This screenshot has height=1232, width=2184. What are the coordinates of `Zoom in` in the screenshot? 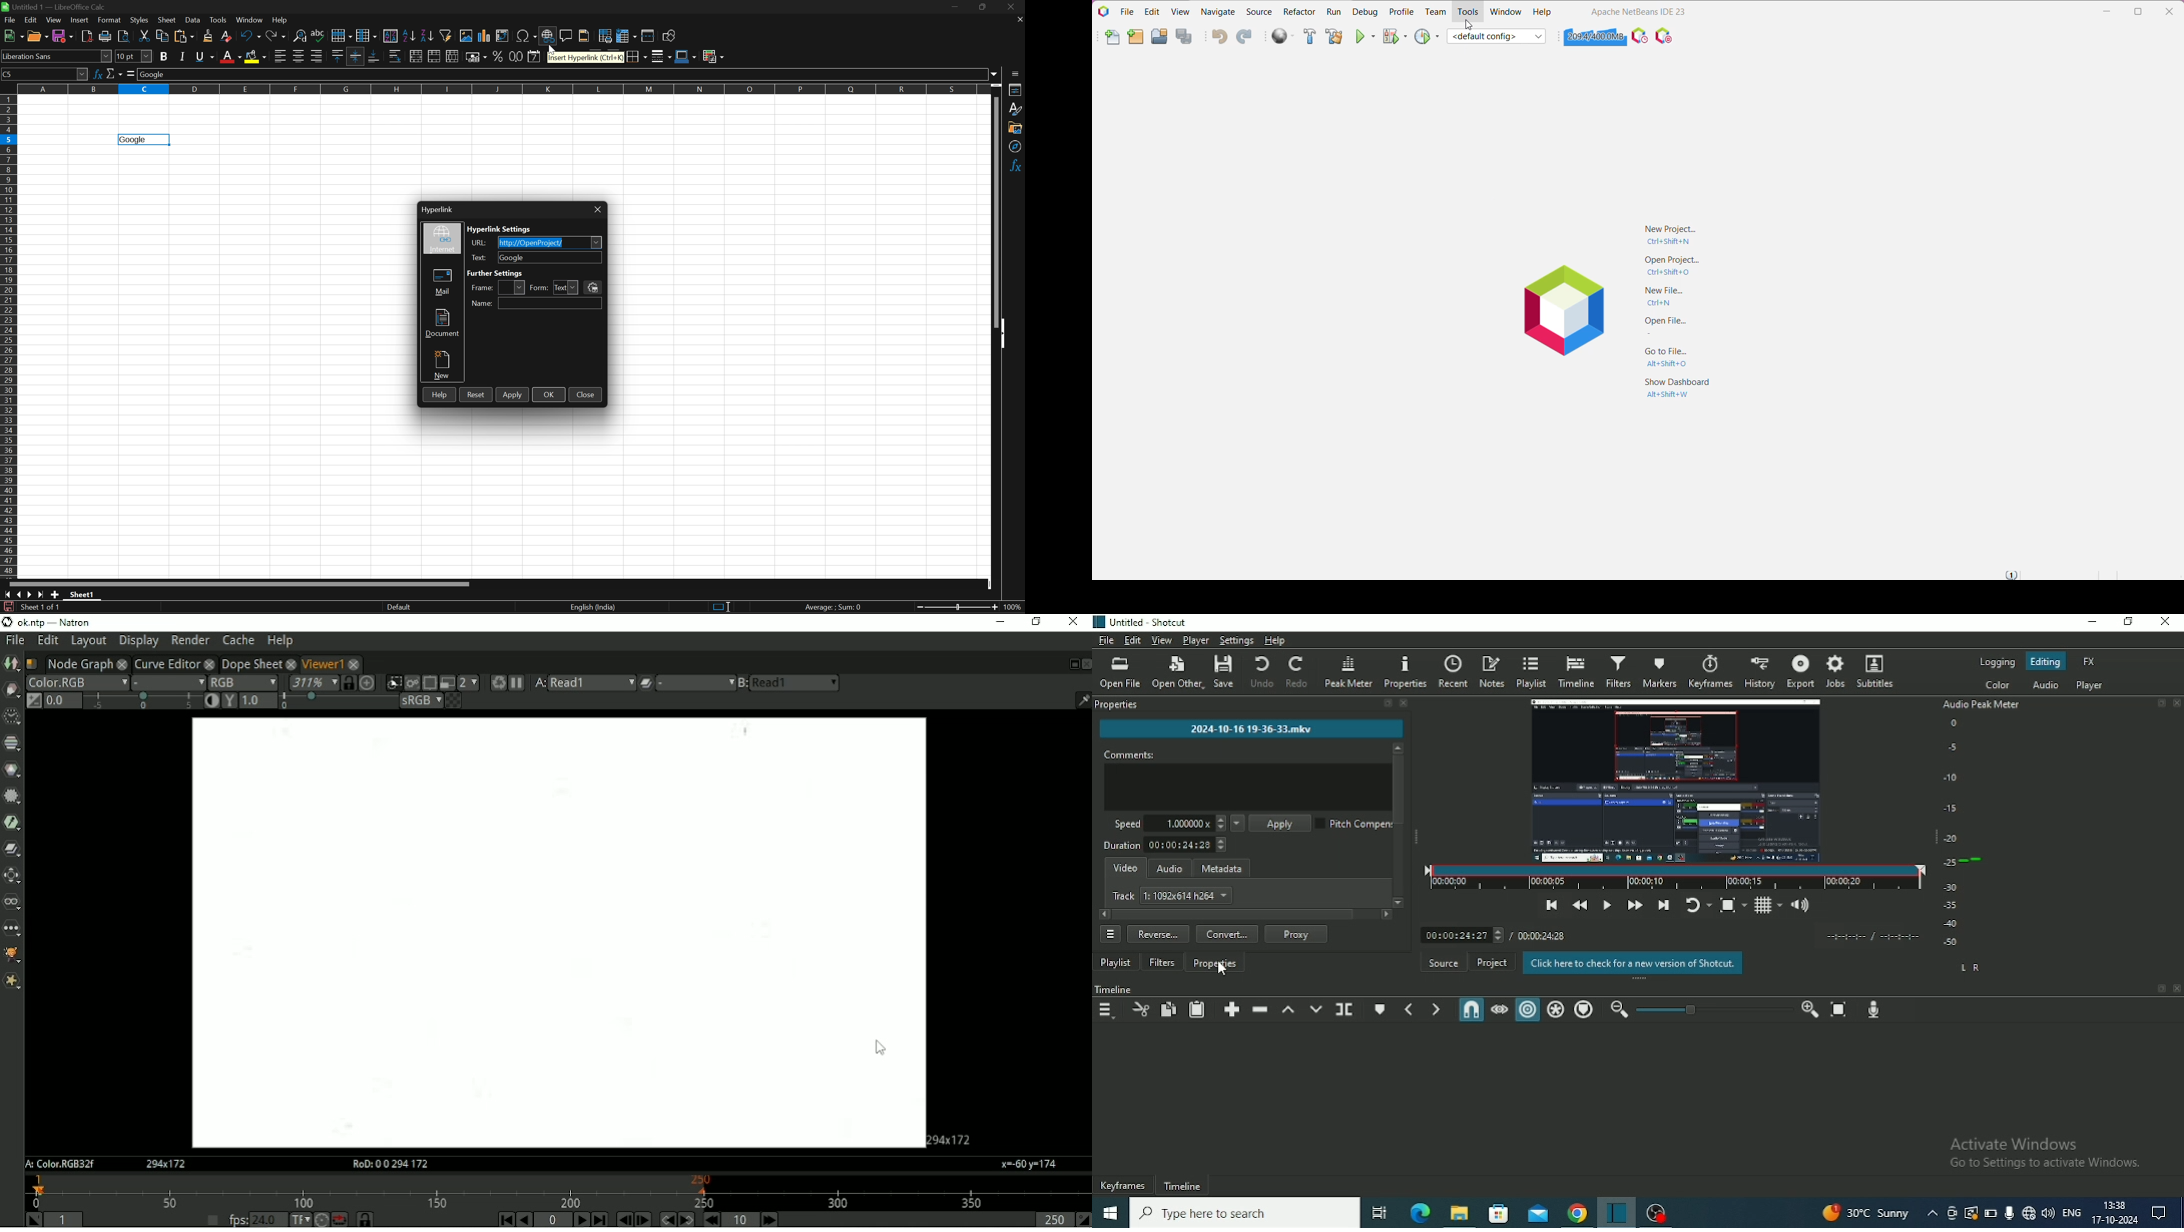 It's located at (917, 608).